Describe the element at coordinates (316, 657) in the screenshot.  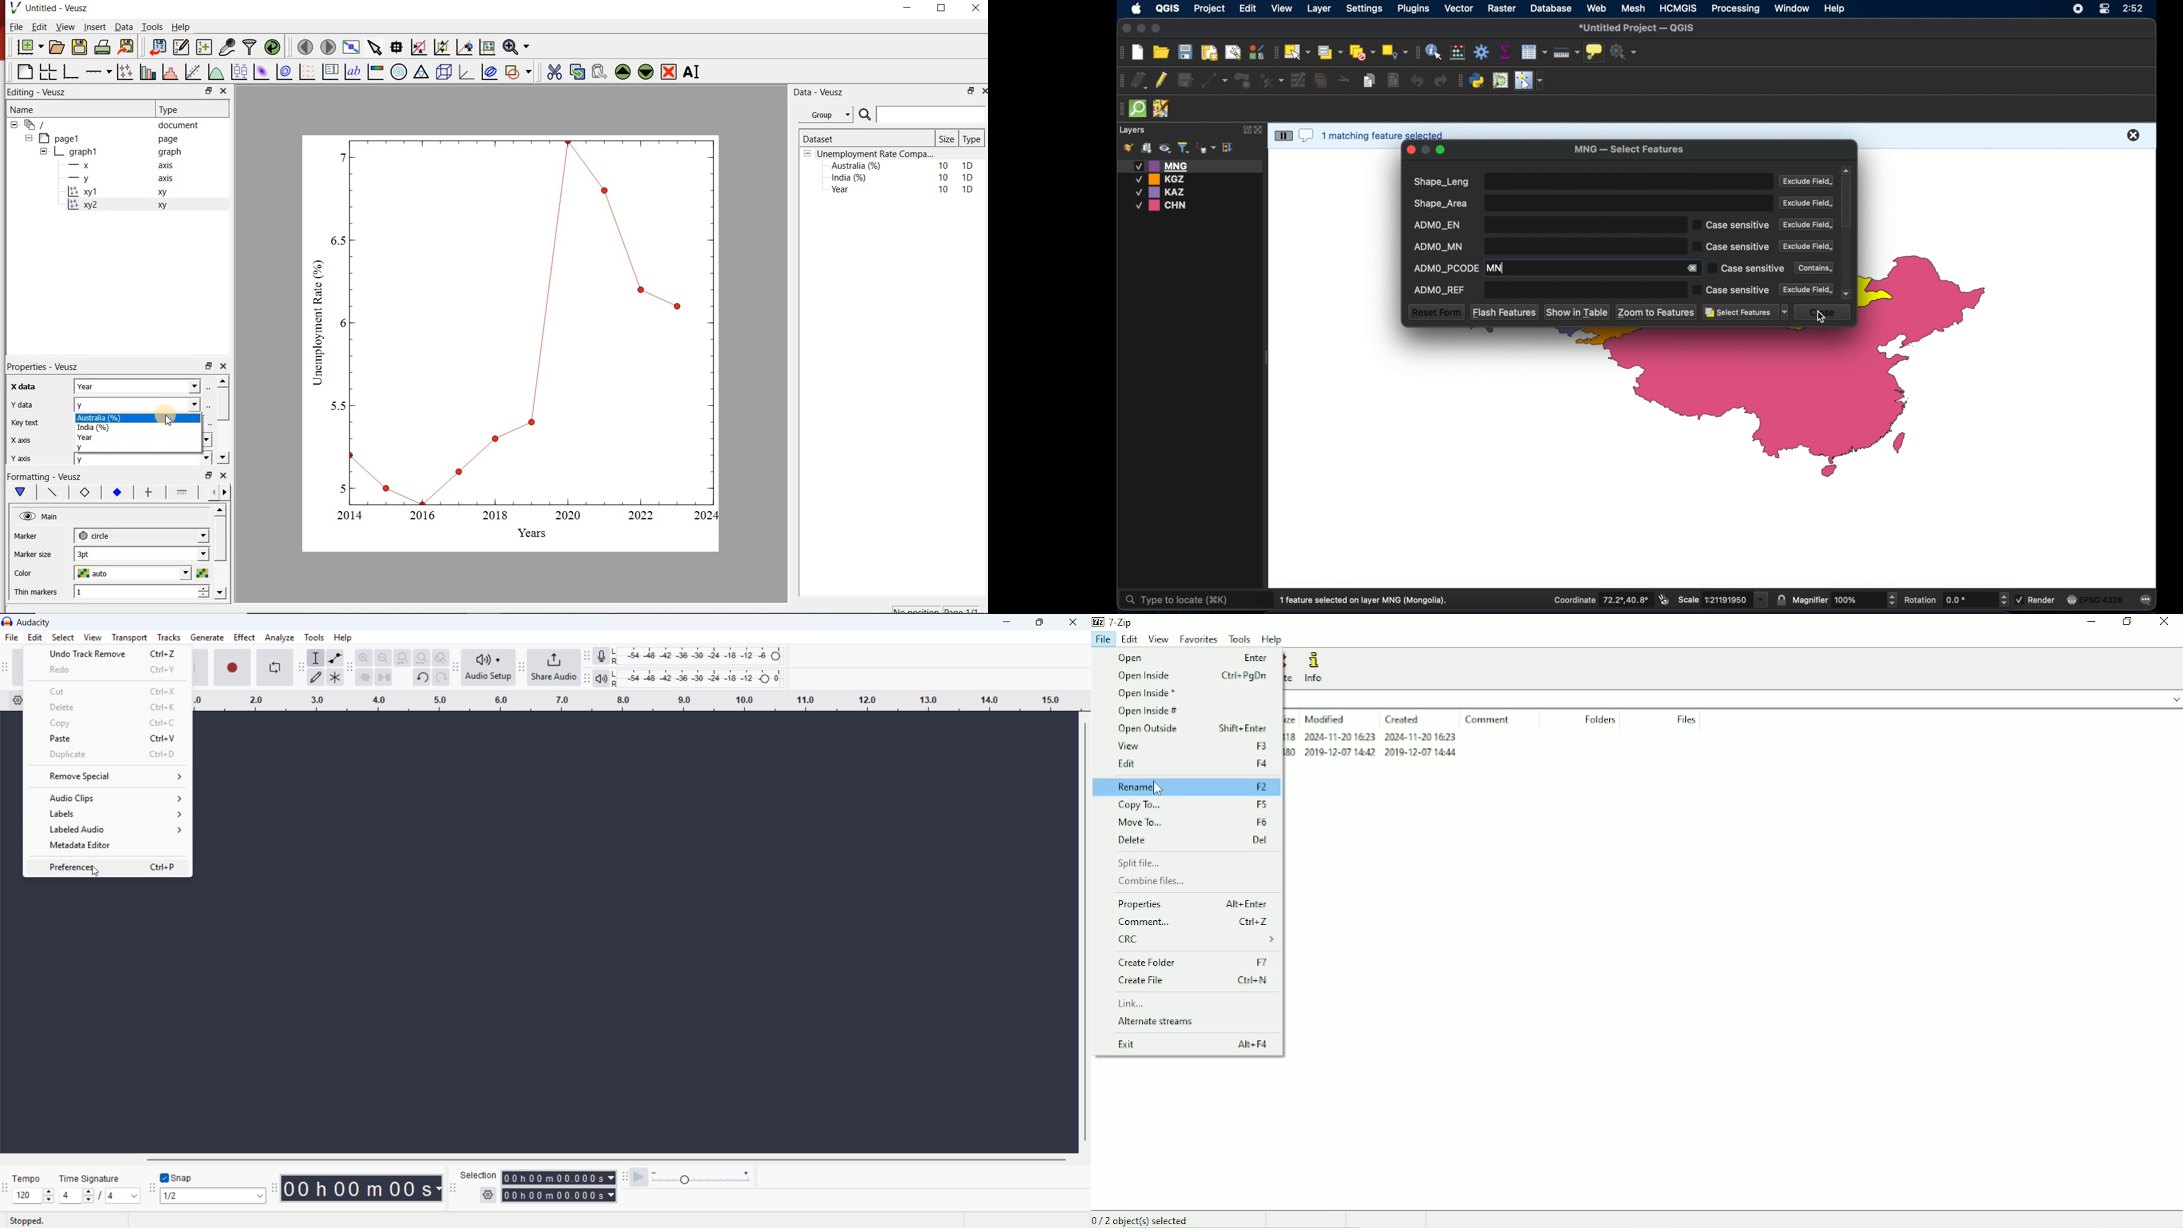
I see `selection tool` at that location.